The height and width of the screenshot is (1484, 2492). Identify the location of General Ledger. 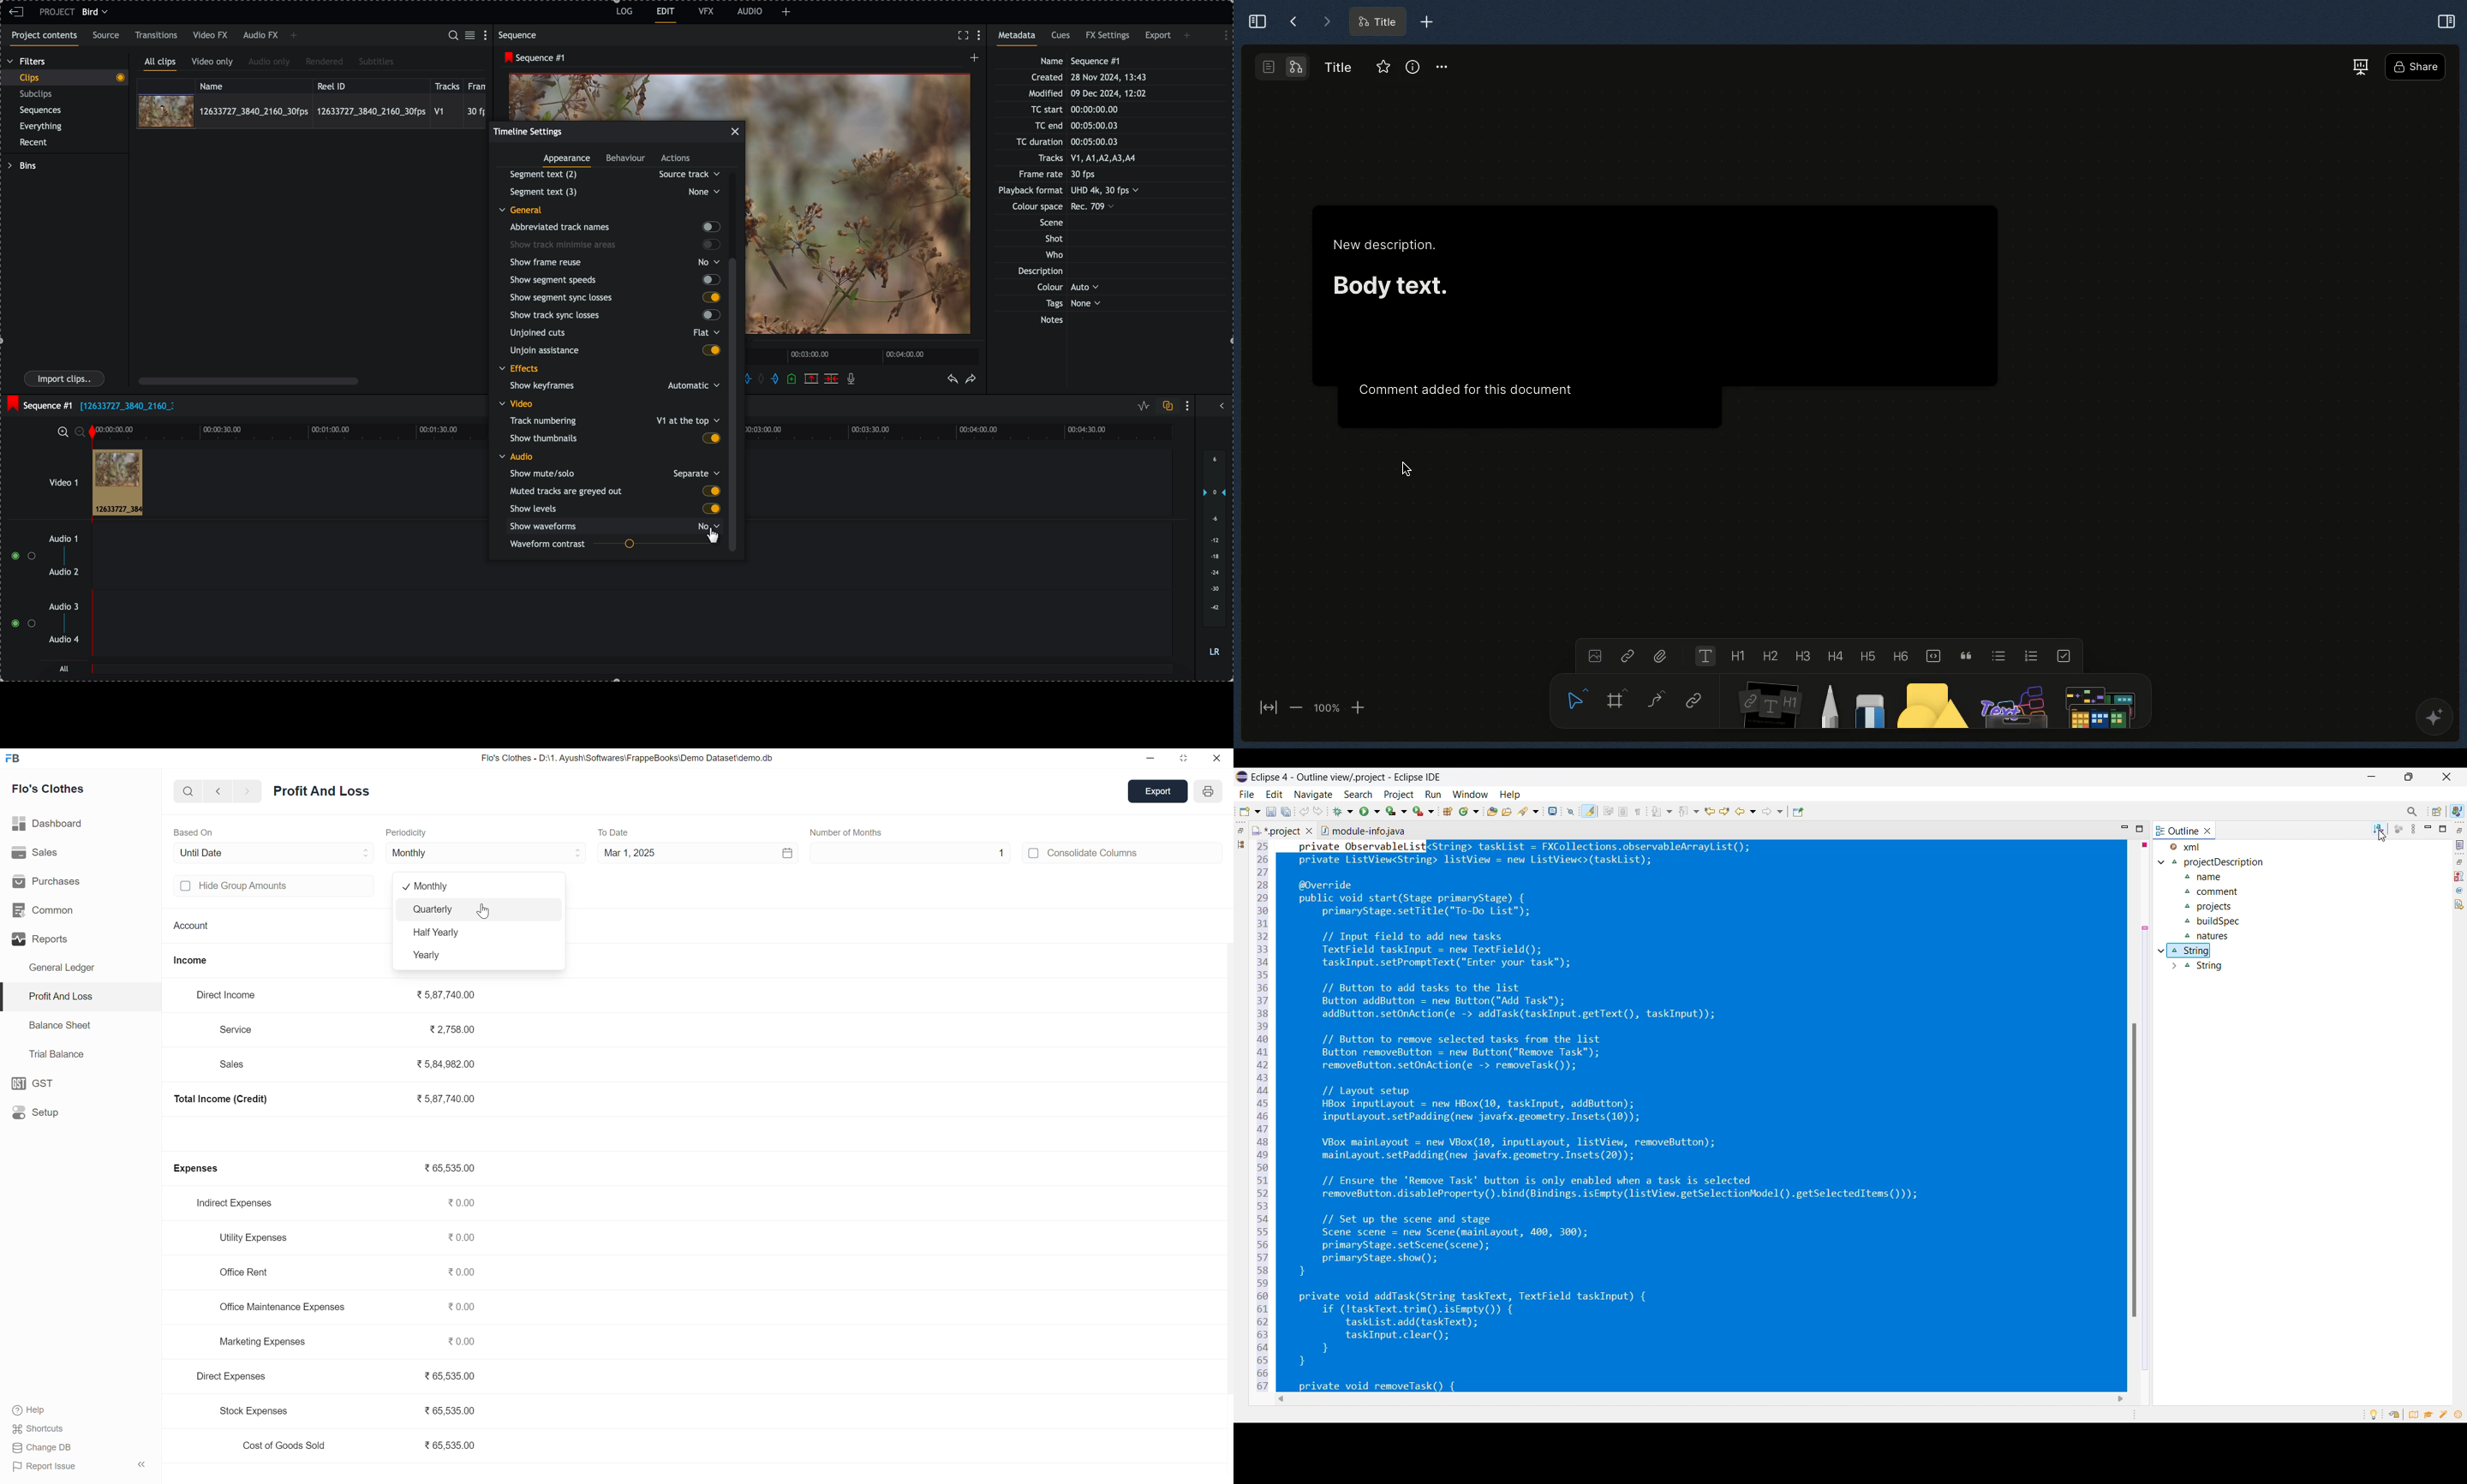
(72, 971).